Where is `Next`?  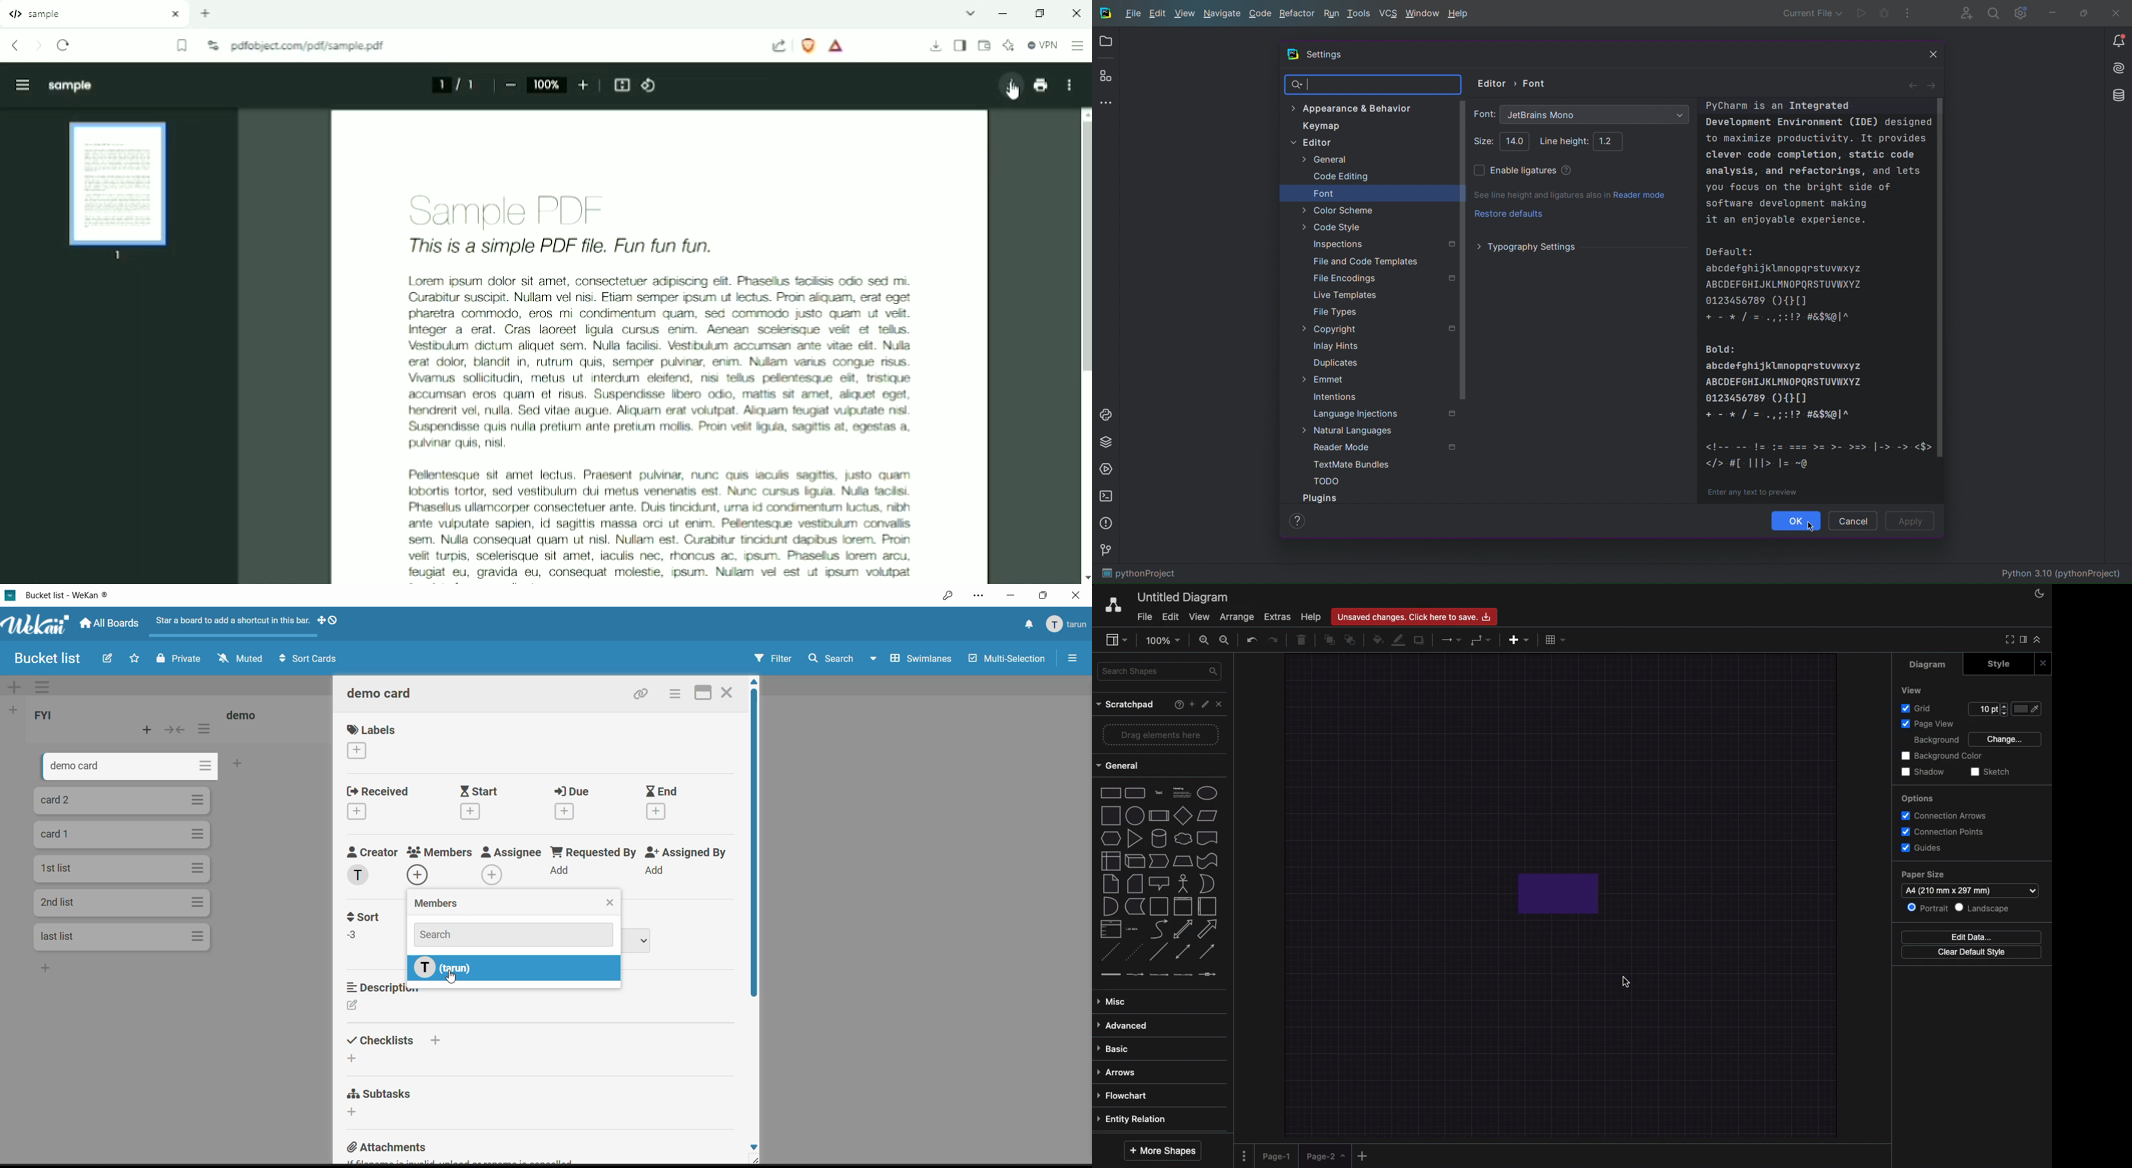 Next is located at coordinates (1934, 84).